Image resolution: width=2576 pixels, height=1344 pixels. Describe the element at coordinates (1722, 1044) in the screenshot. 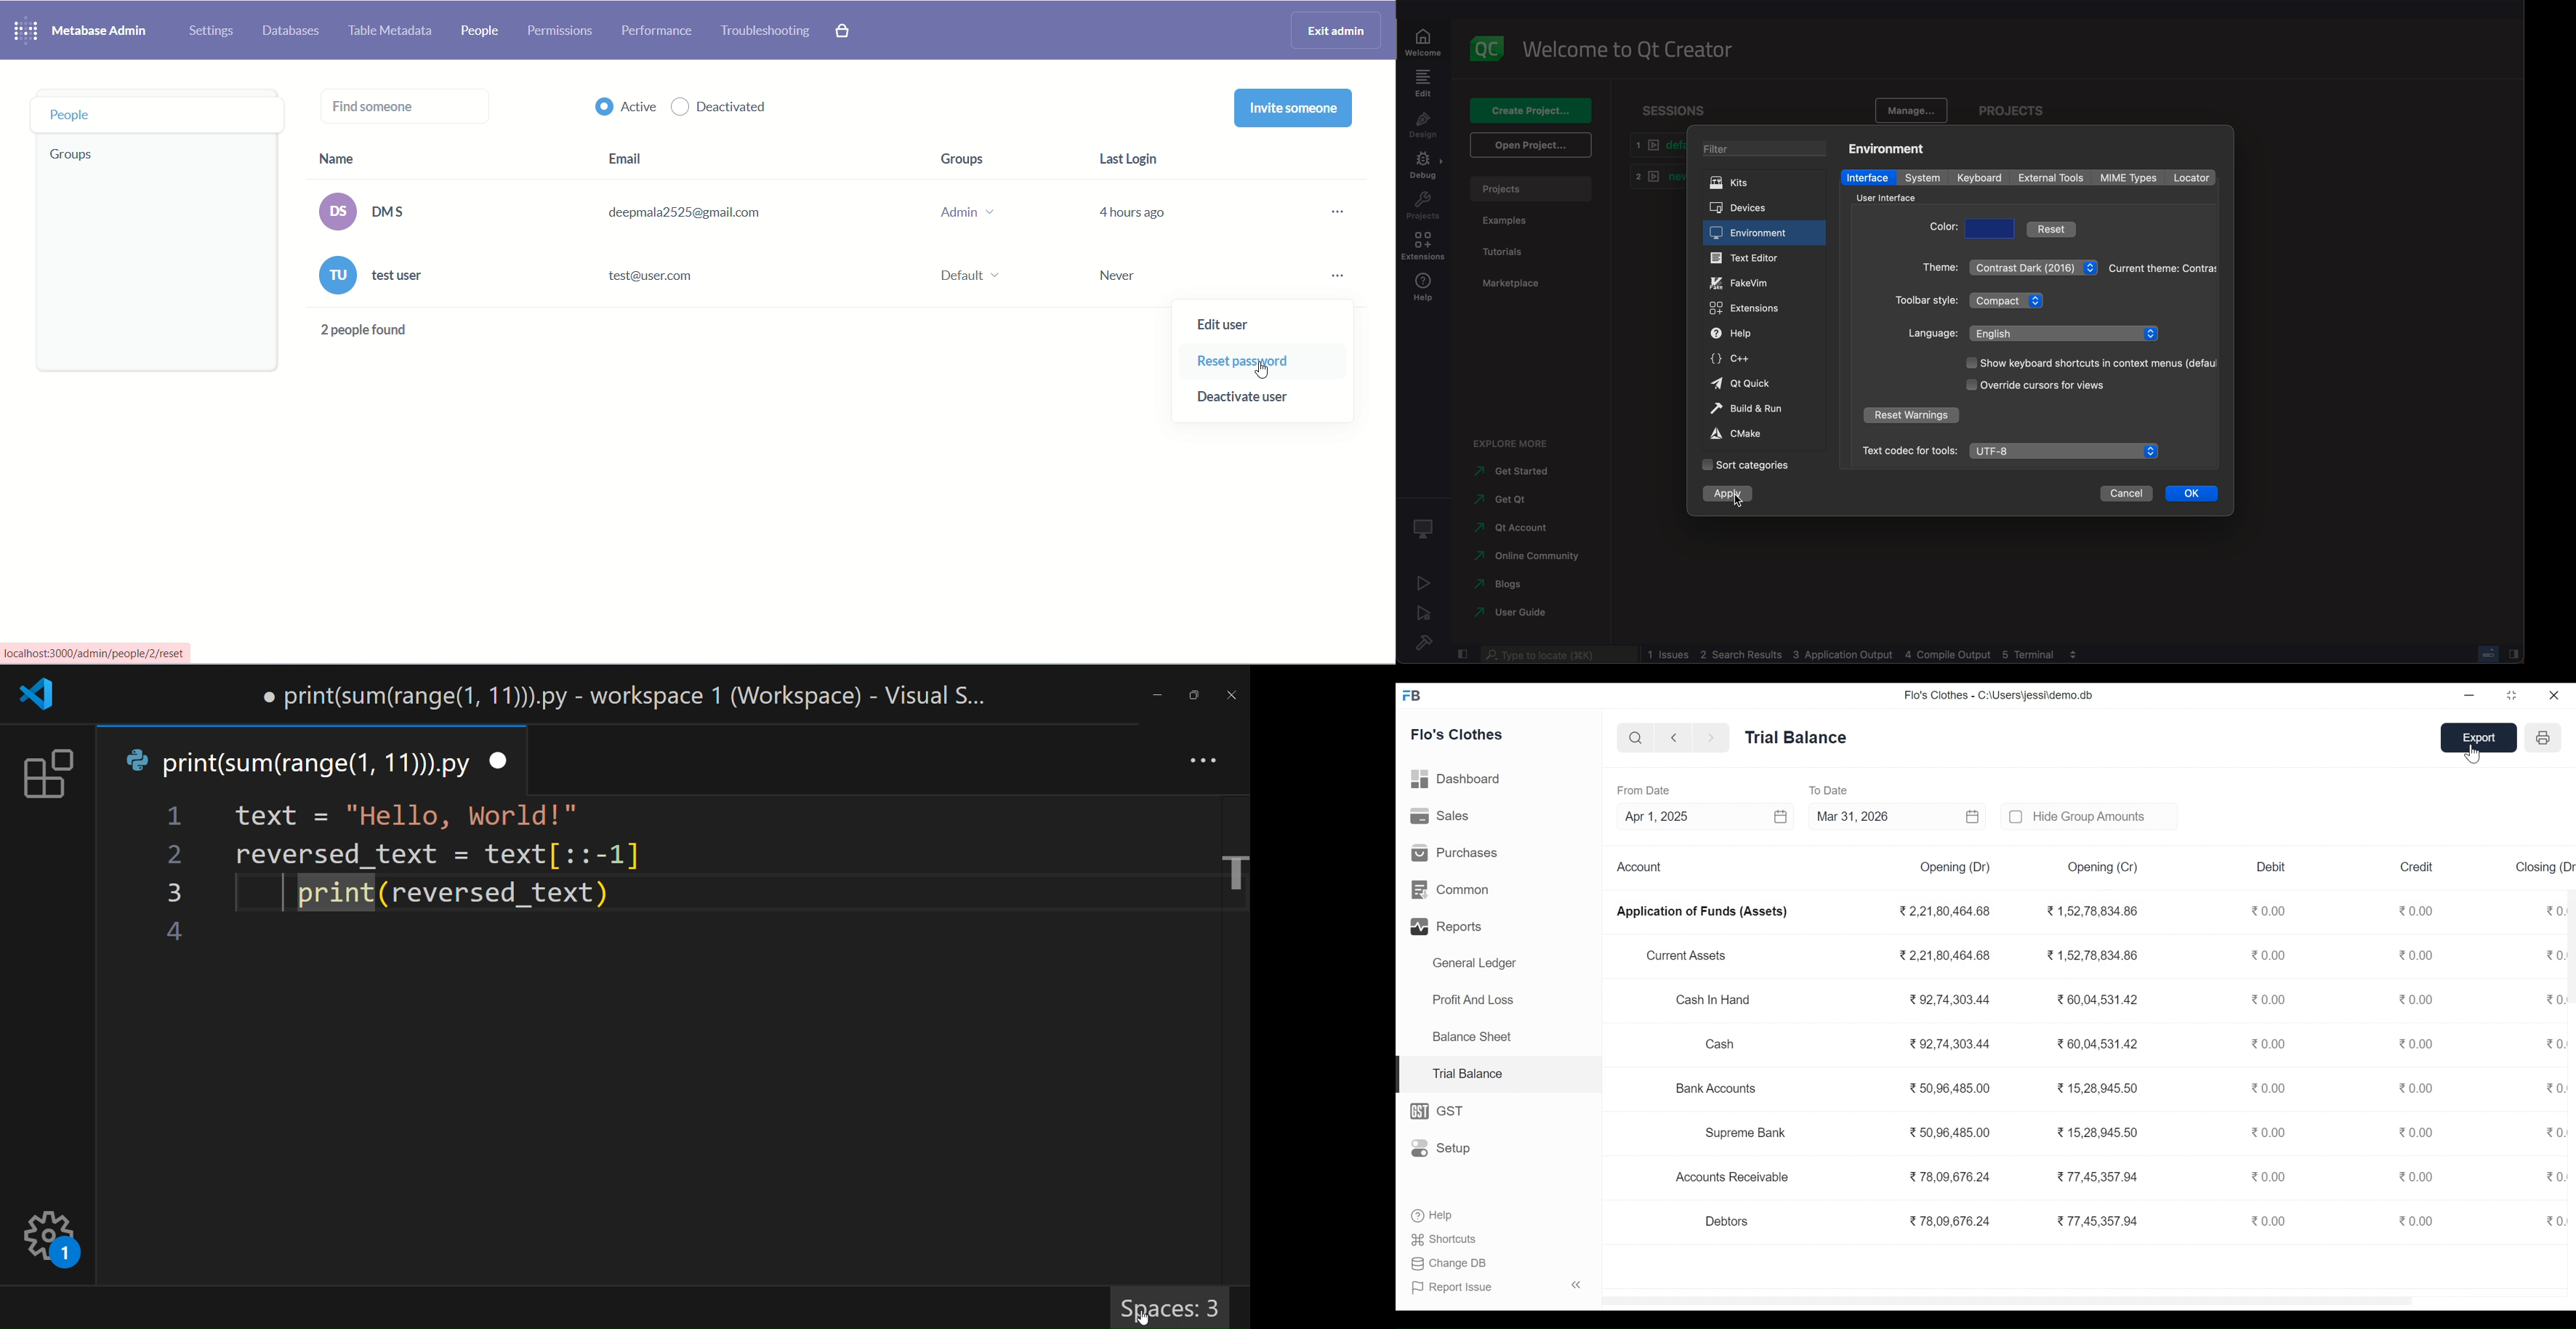

I see `Cash` at that location.